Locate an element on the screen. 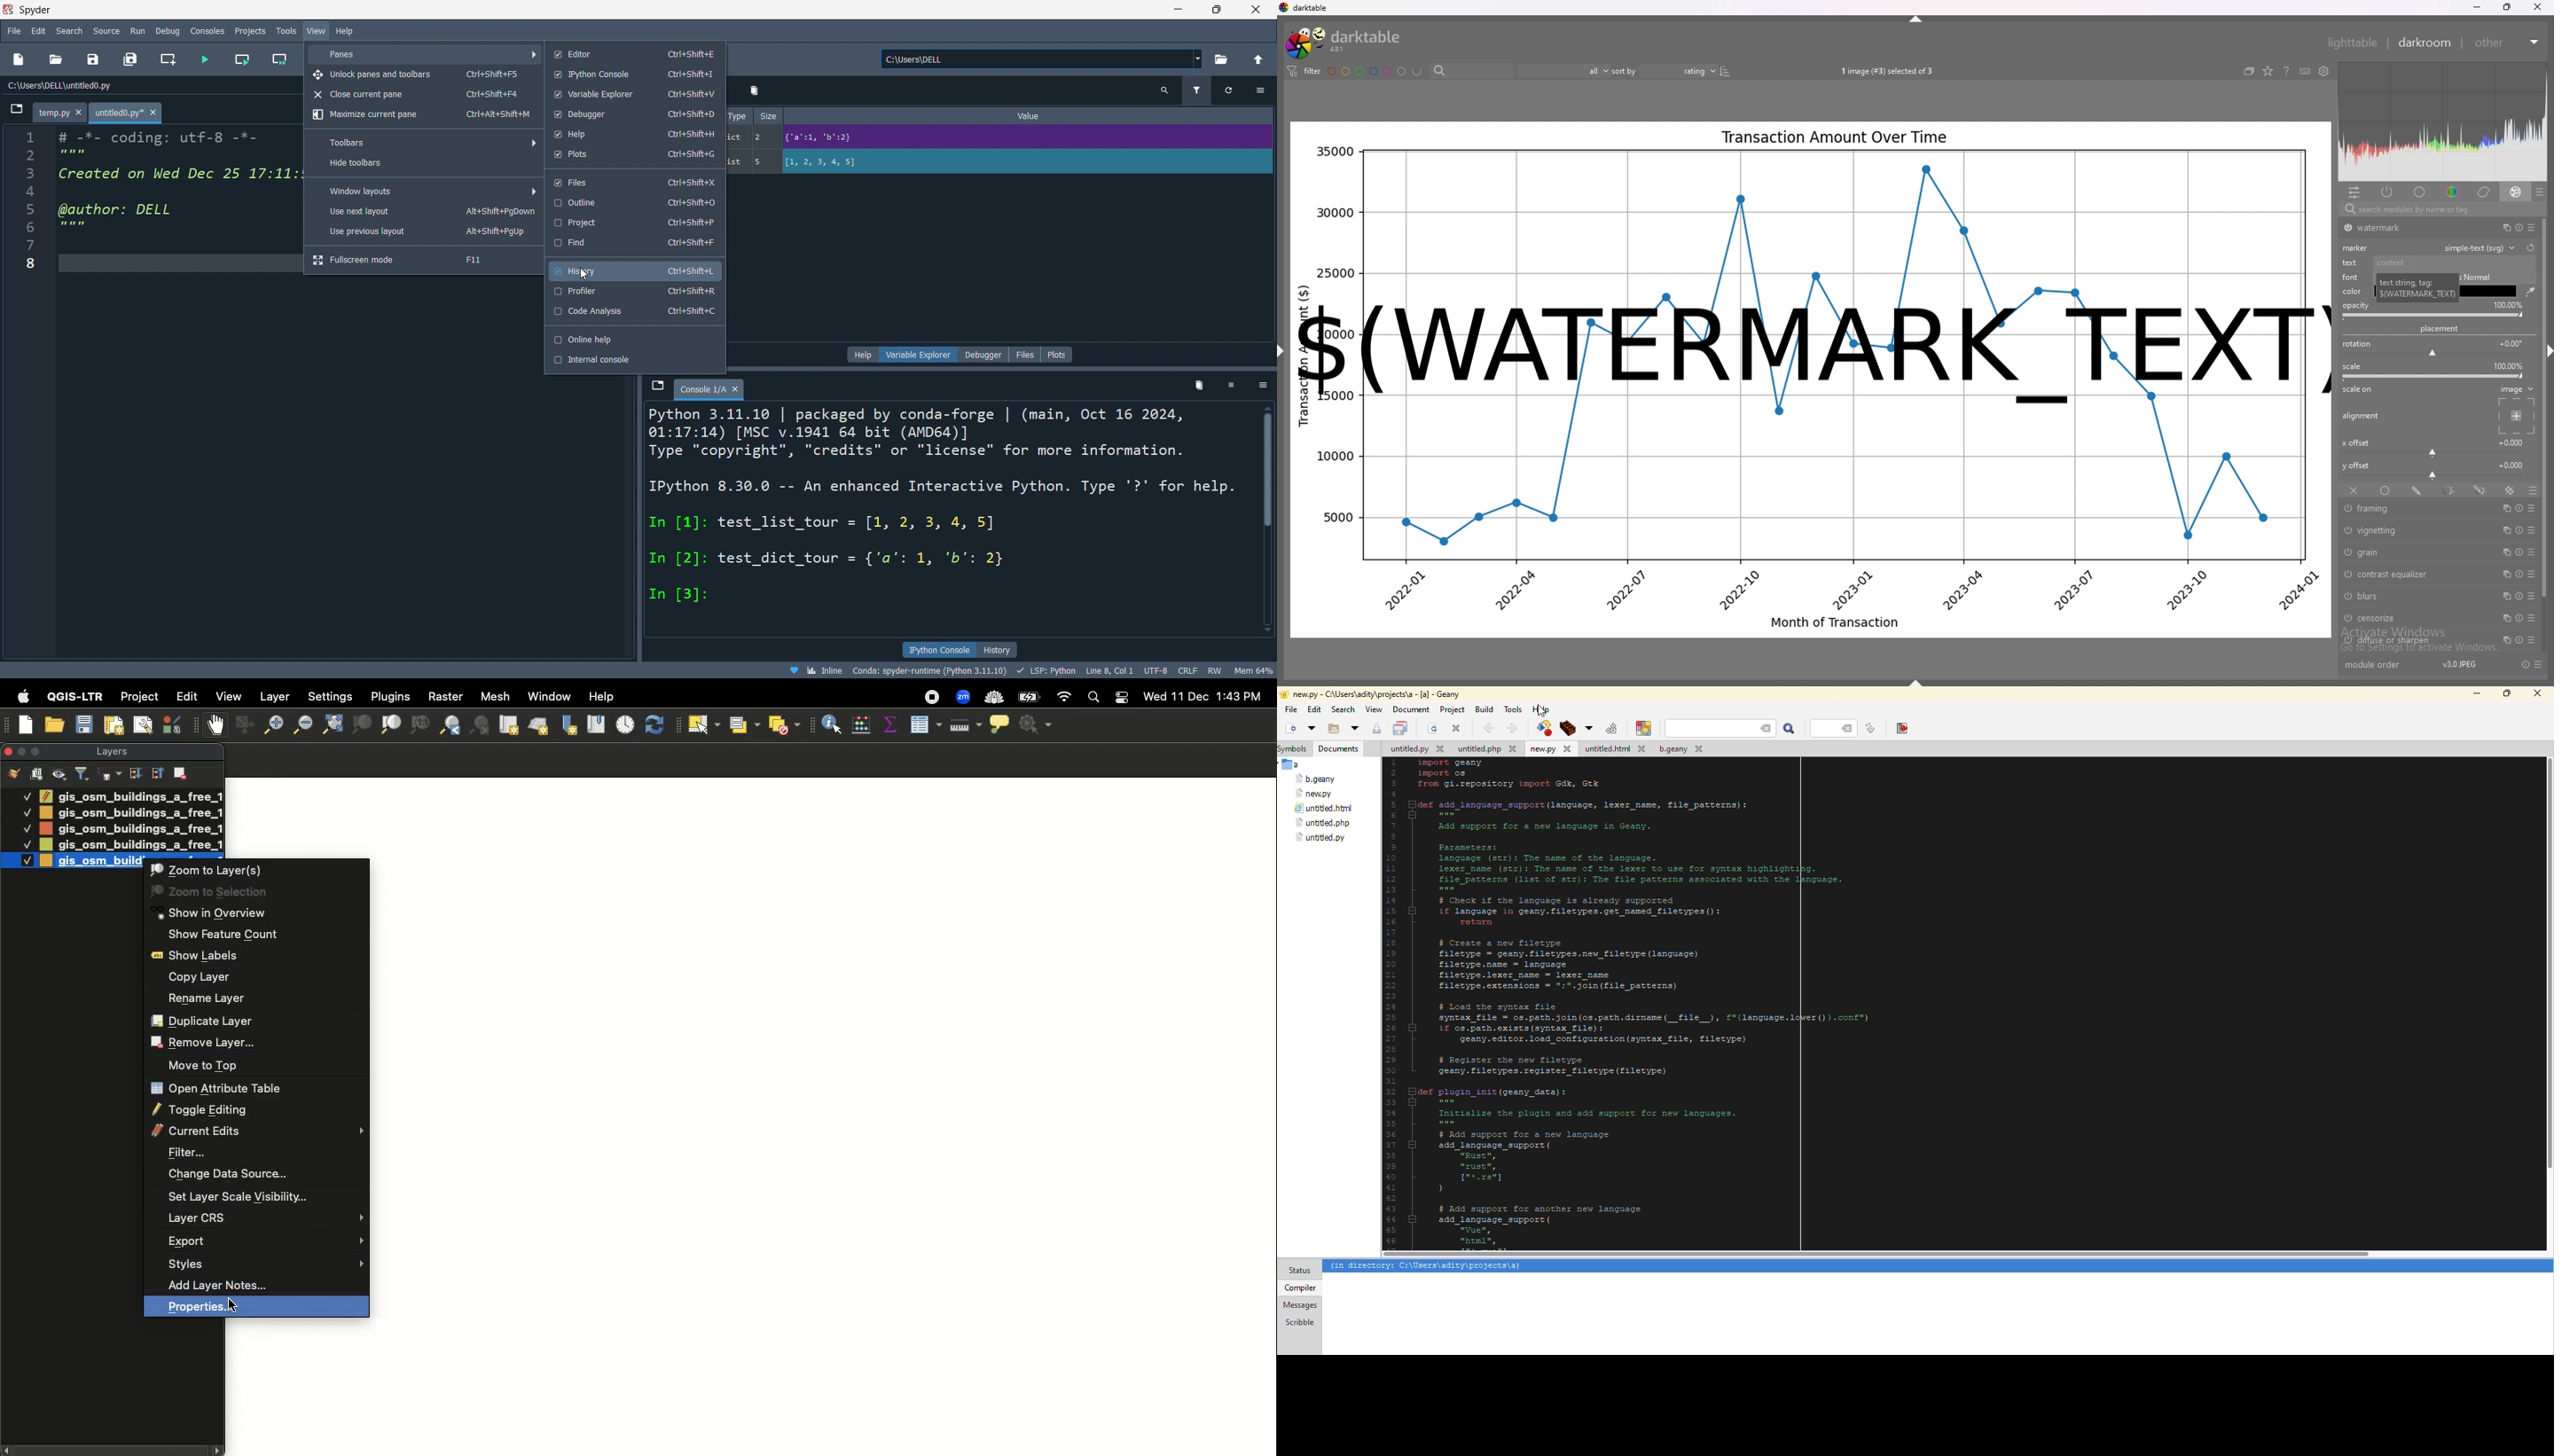  effect is located at coordinates (2516, 192).